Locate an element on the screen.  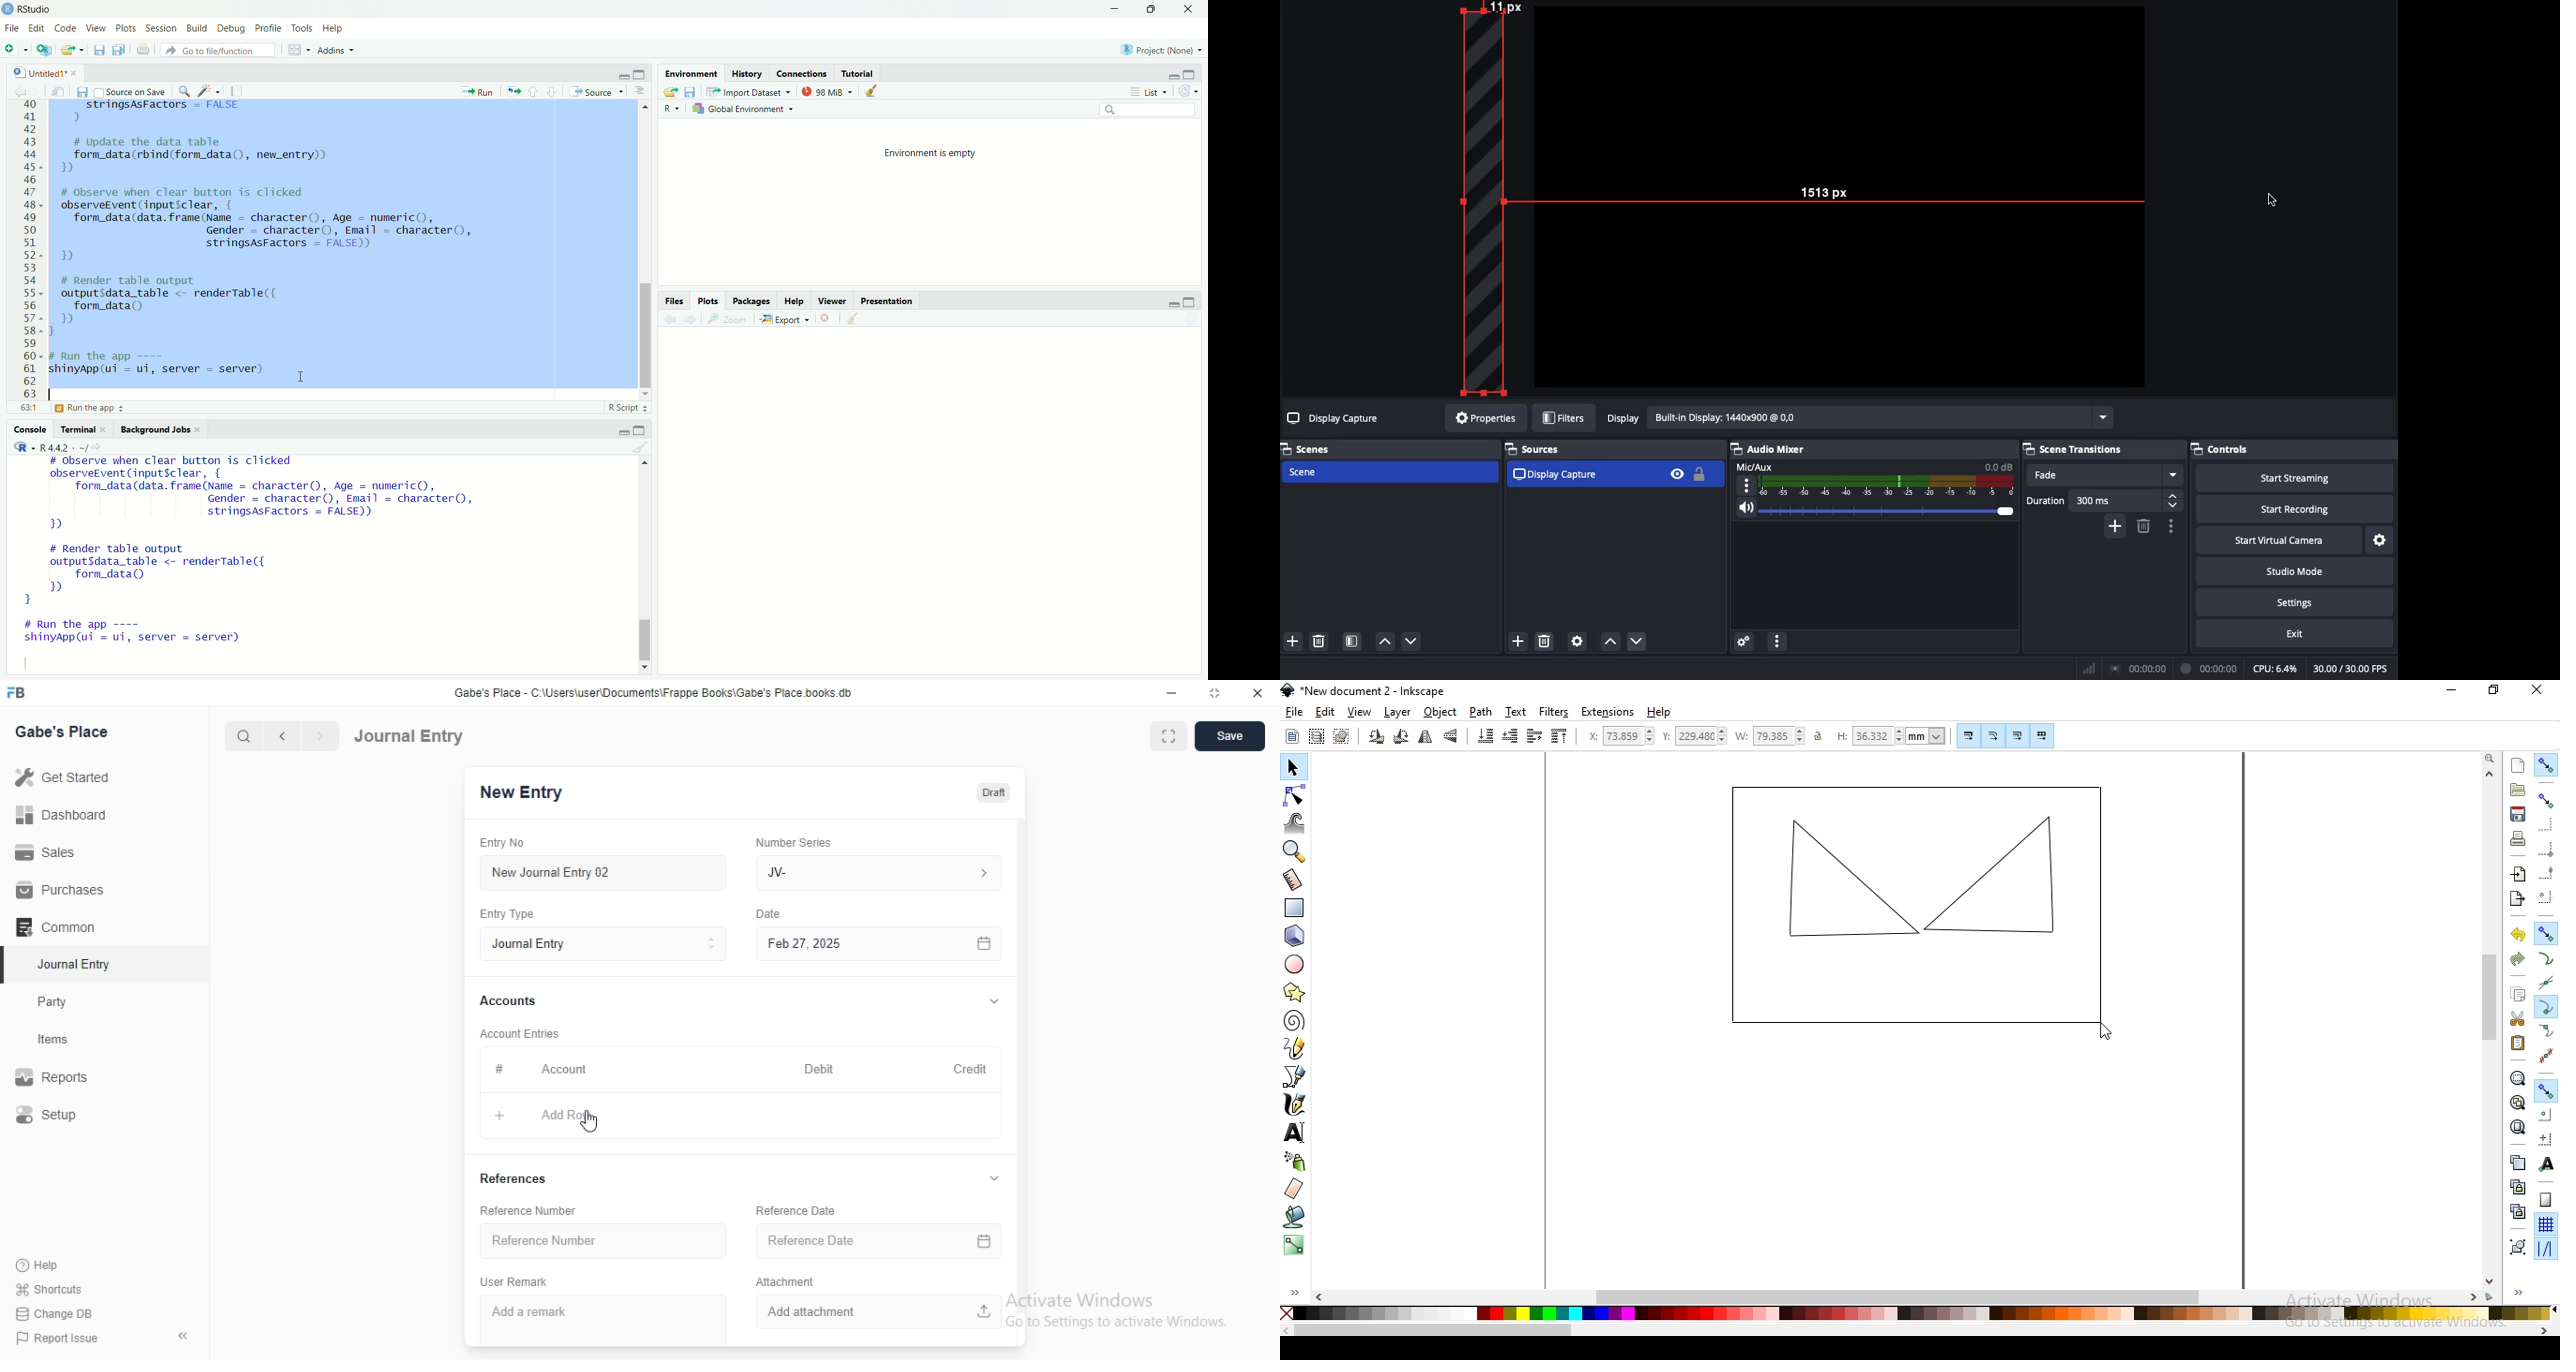
snap to edges of bounding box is located at coordinates (2545, 823).